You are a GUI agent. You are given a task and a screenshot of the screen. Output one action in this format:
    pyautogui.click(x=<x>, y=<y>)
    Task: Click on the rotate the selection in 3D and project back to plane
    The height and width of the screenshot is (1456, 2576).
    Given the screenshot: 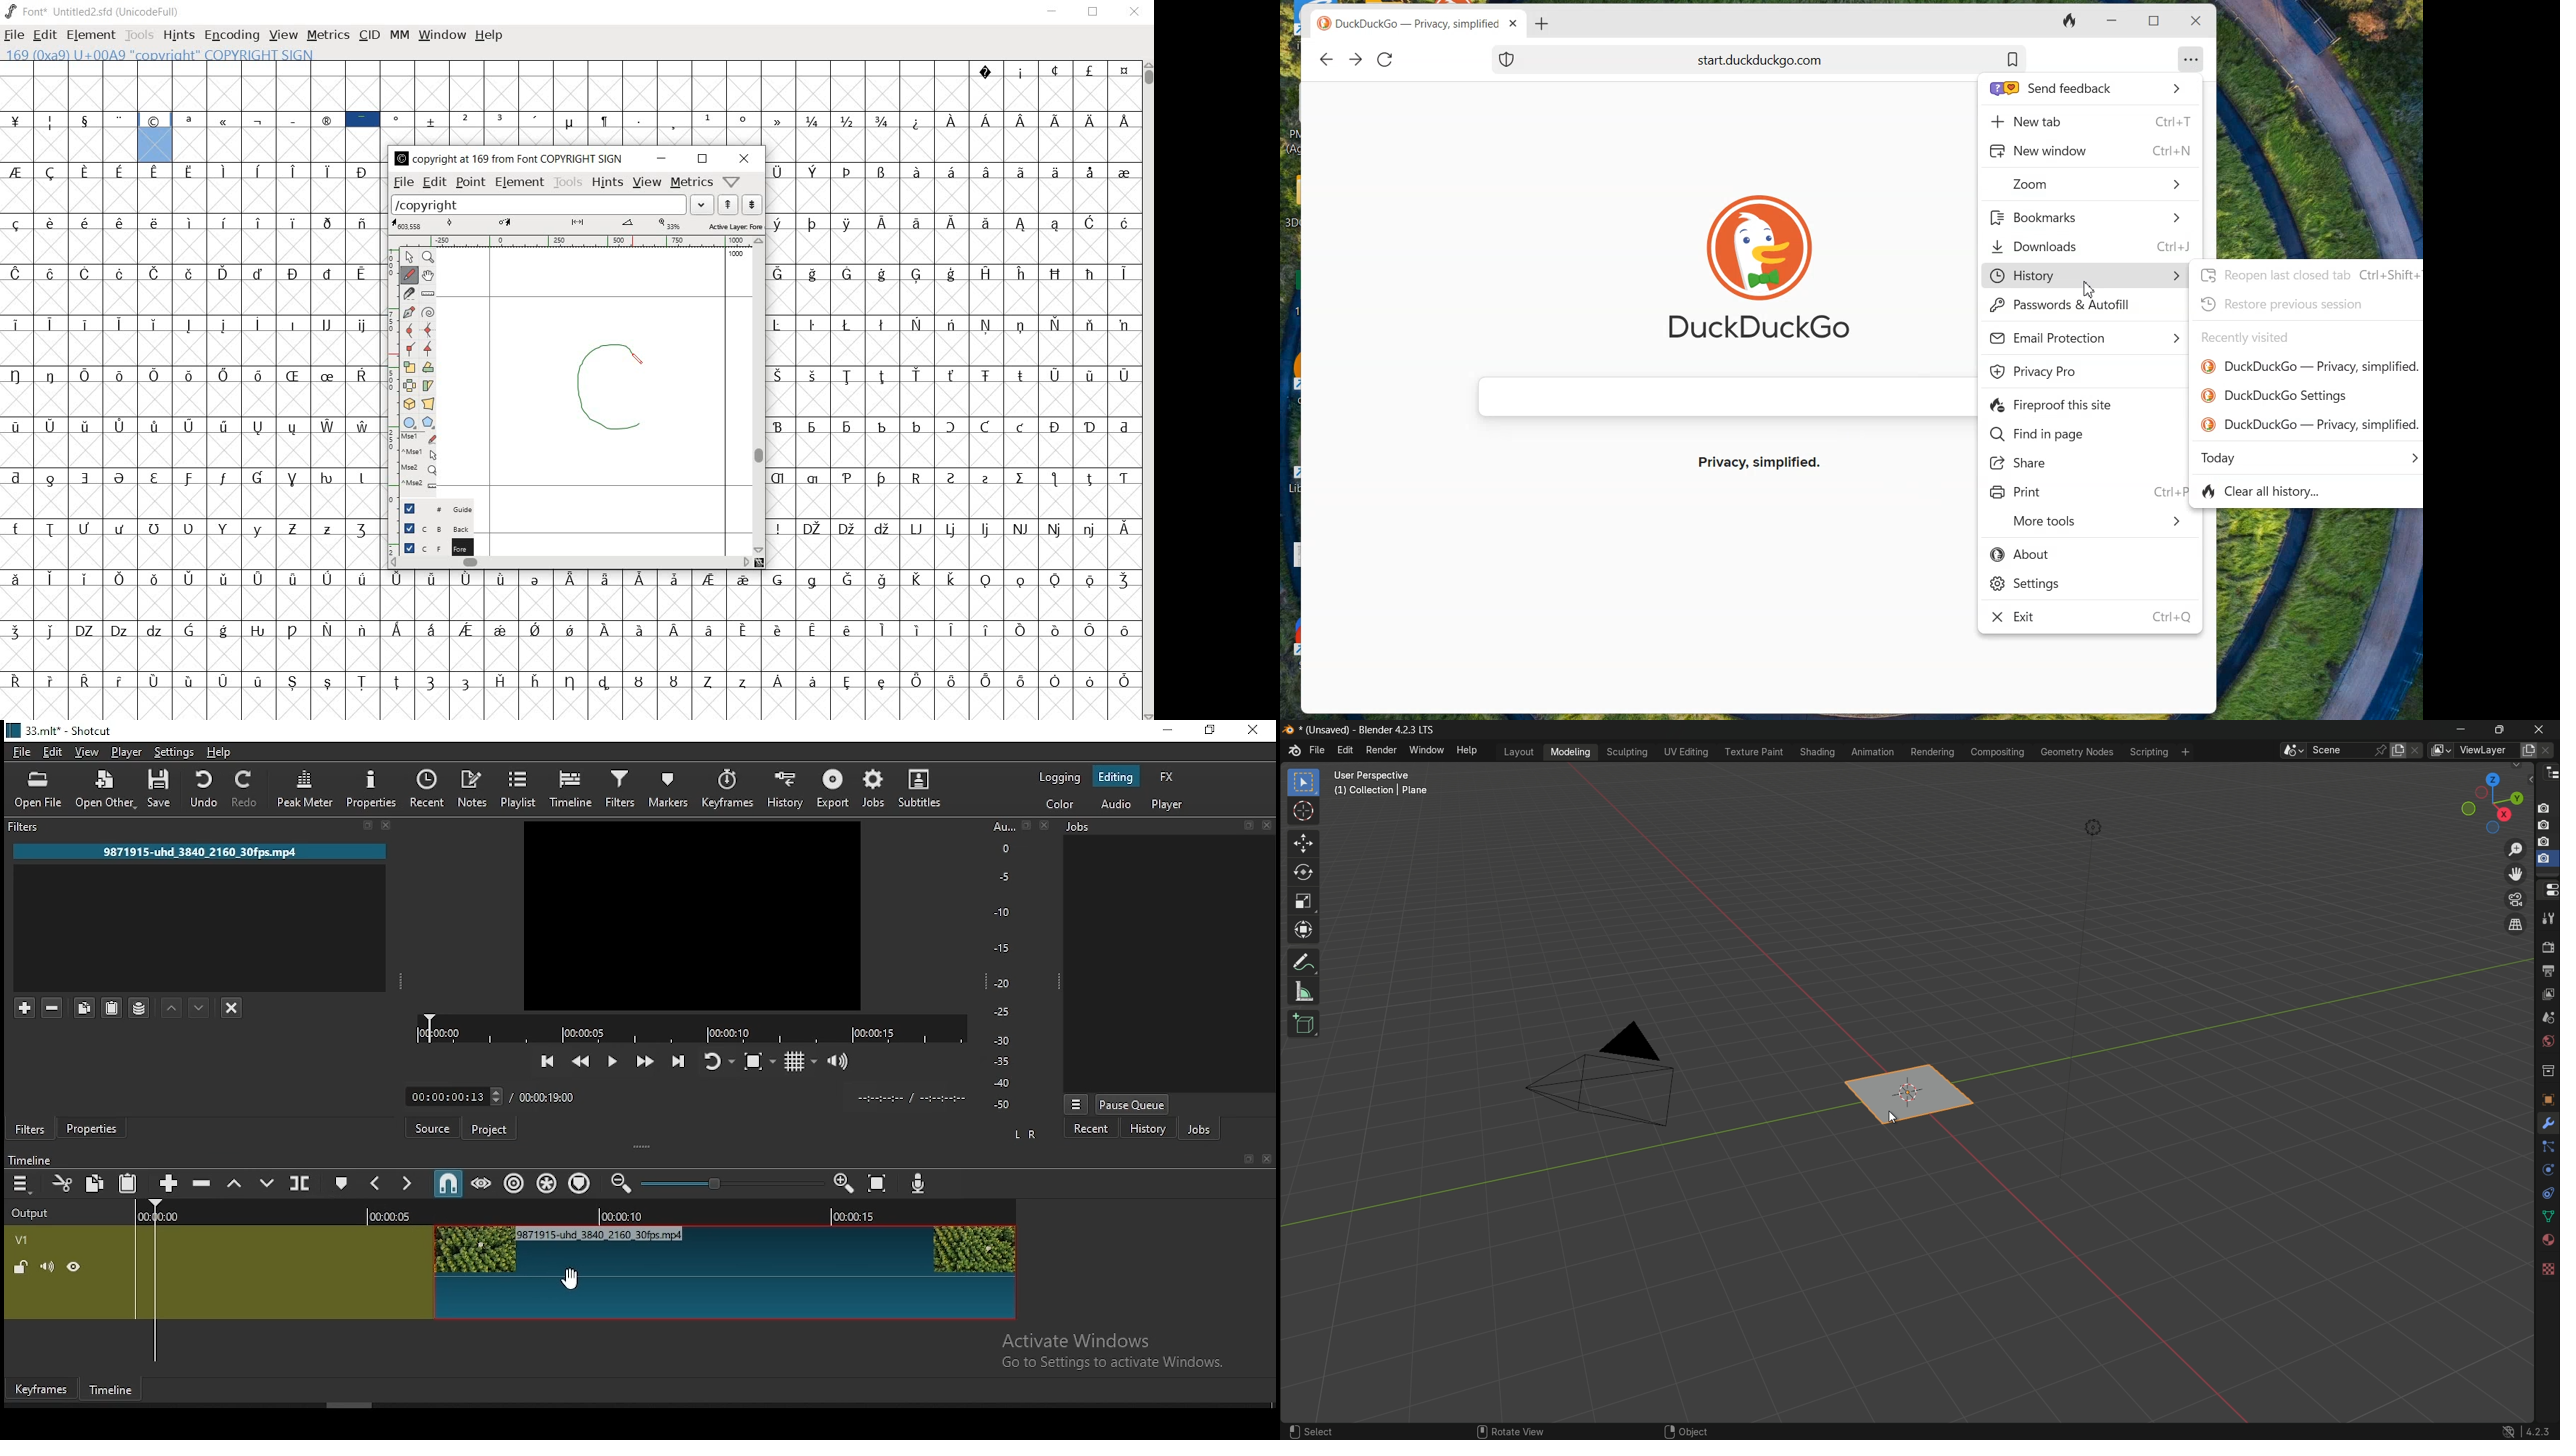 What is the action you would take?
    pyautogui.click(x=409, y=403)
    